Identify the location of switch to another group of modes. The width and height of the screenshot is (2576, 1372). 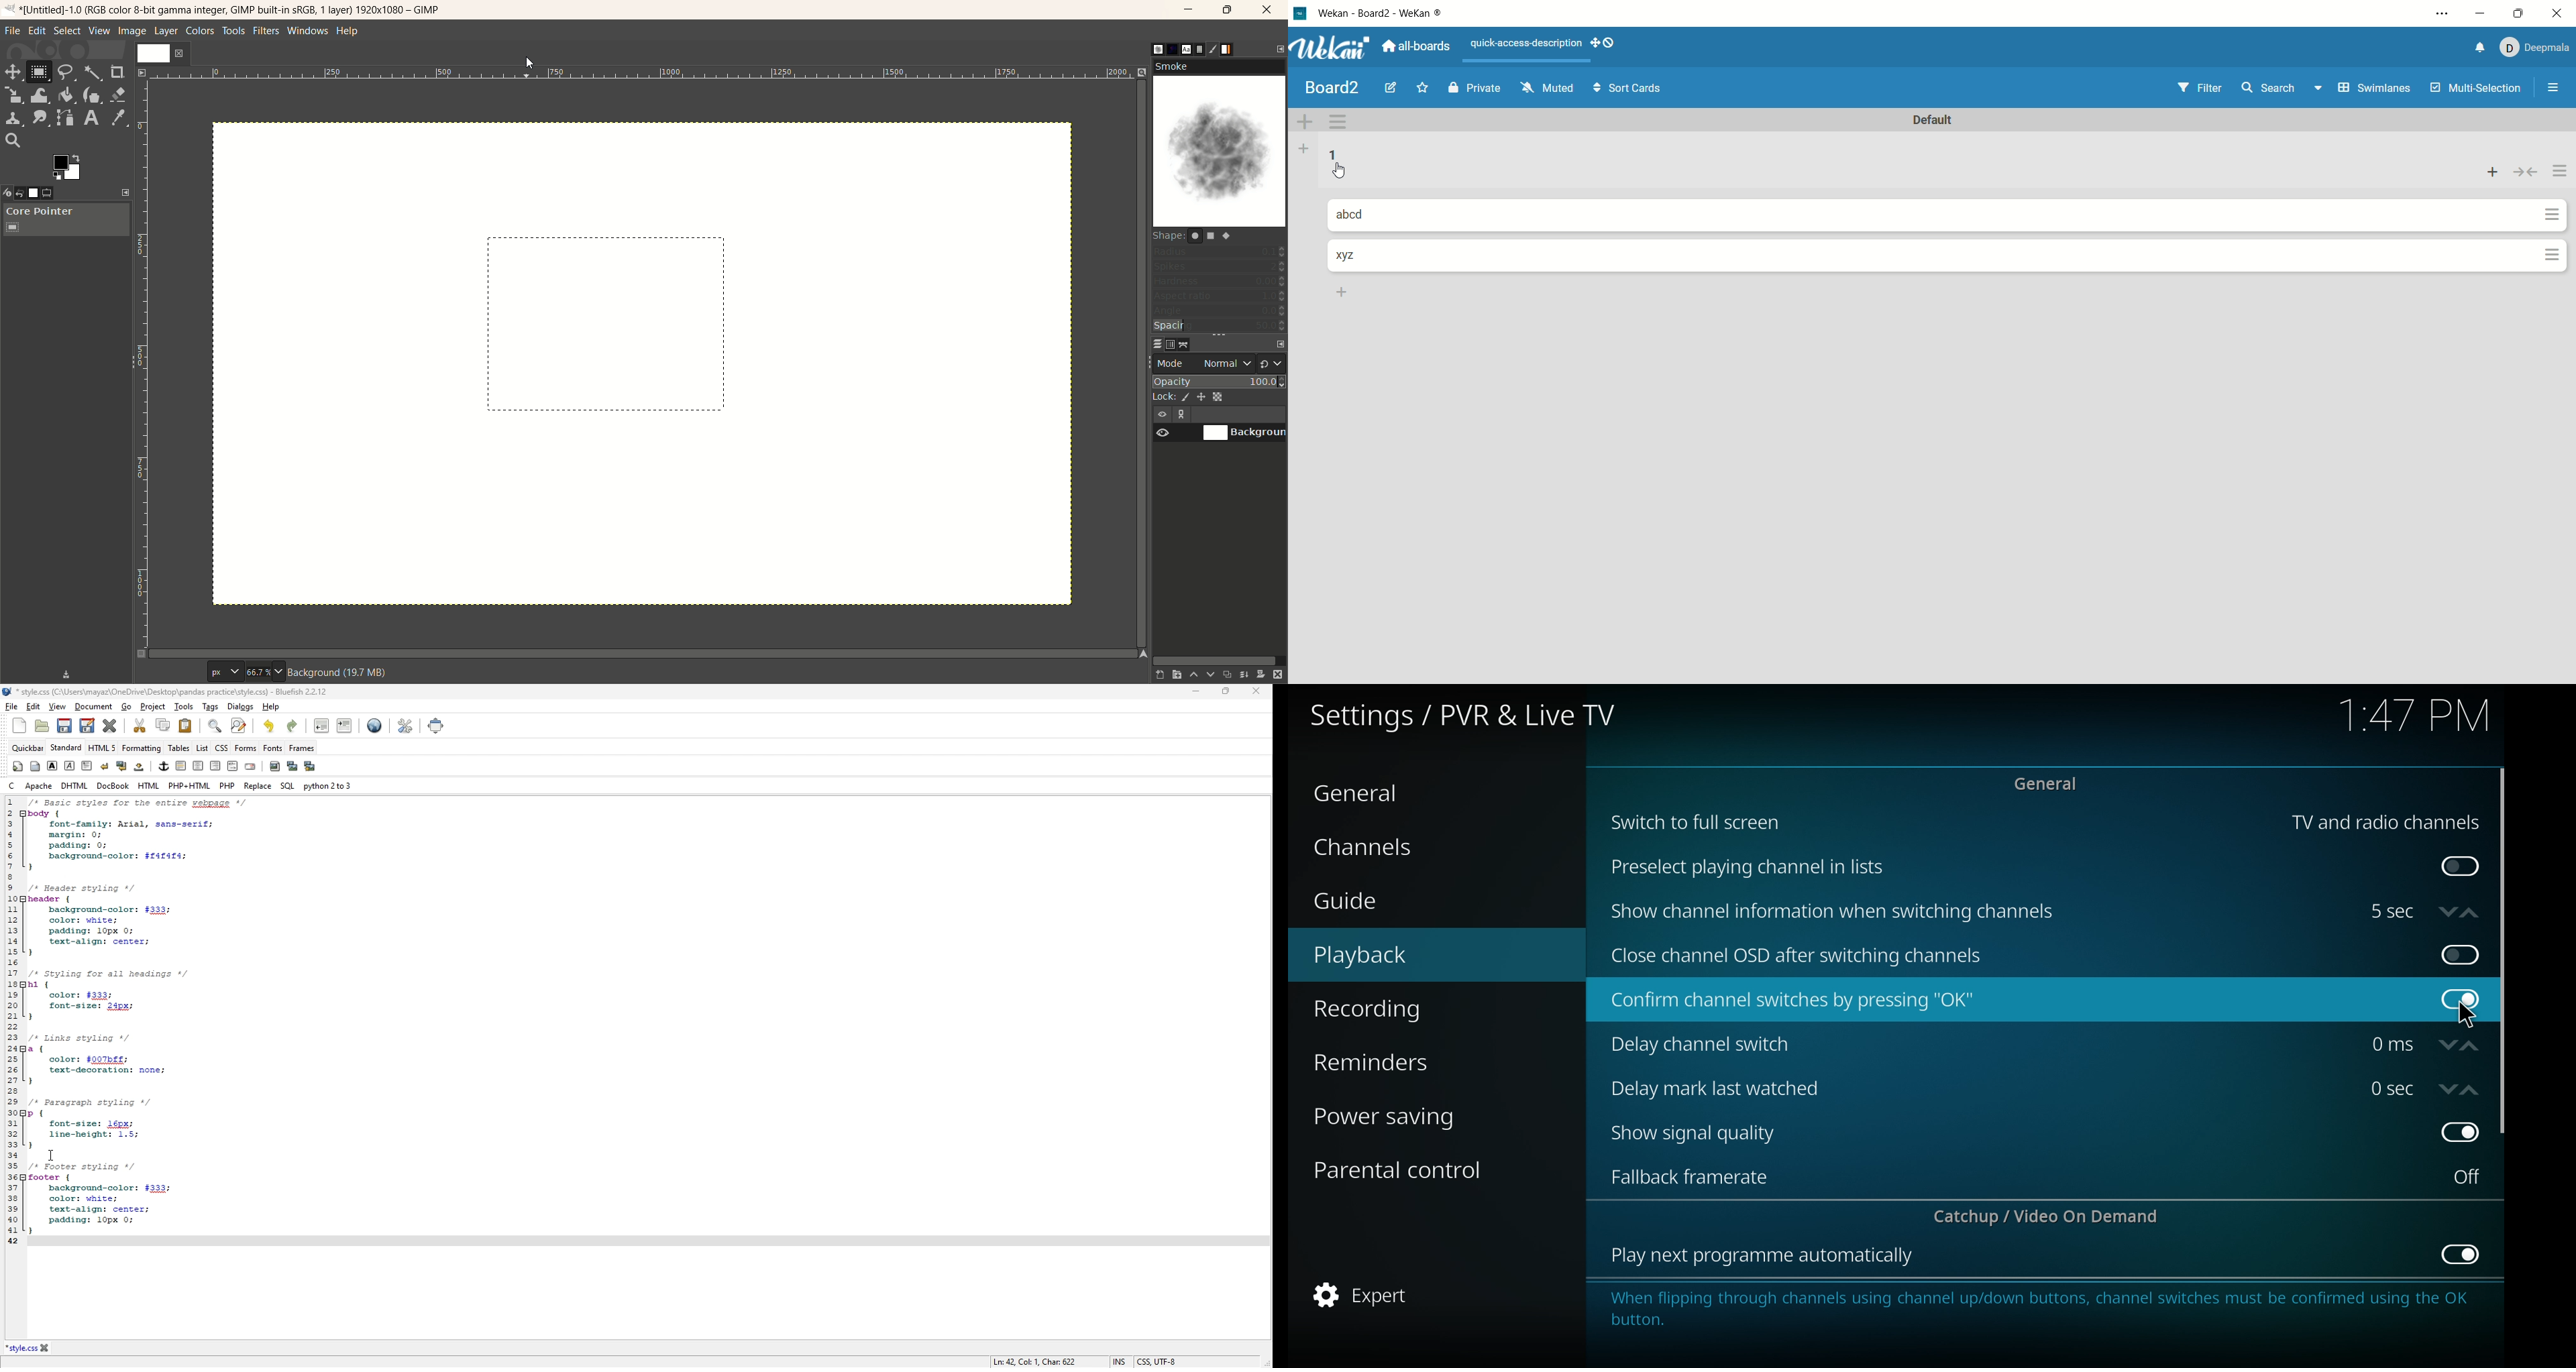
(1271, 363).